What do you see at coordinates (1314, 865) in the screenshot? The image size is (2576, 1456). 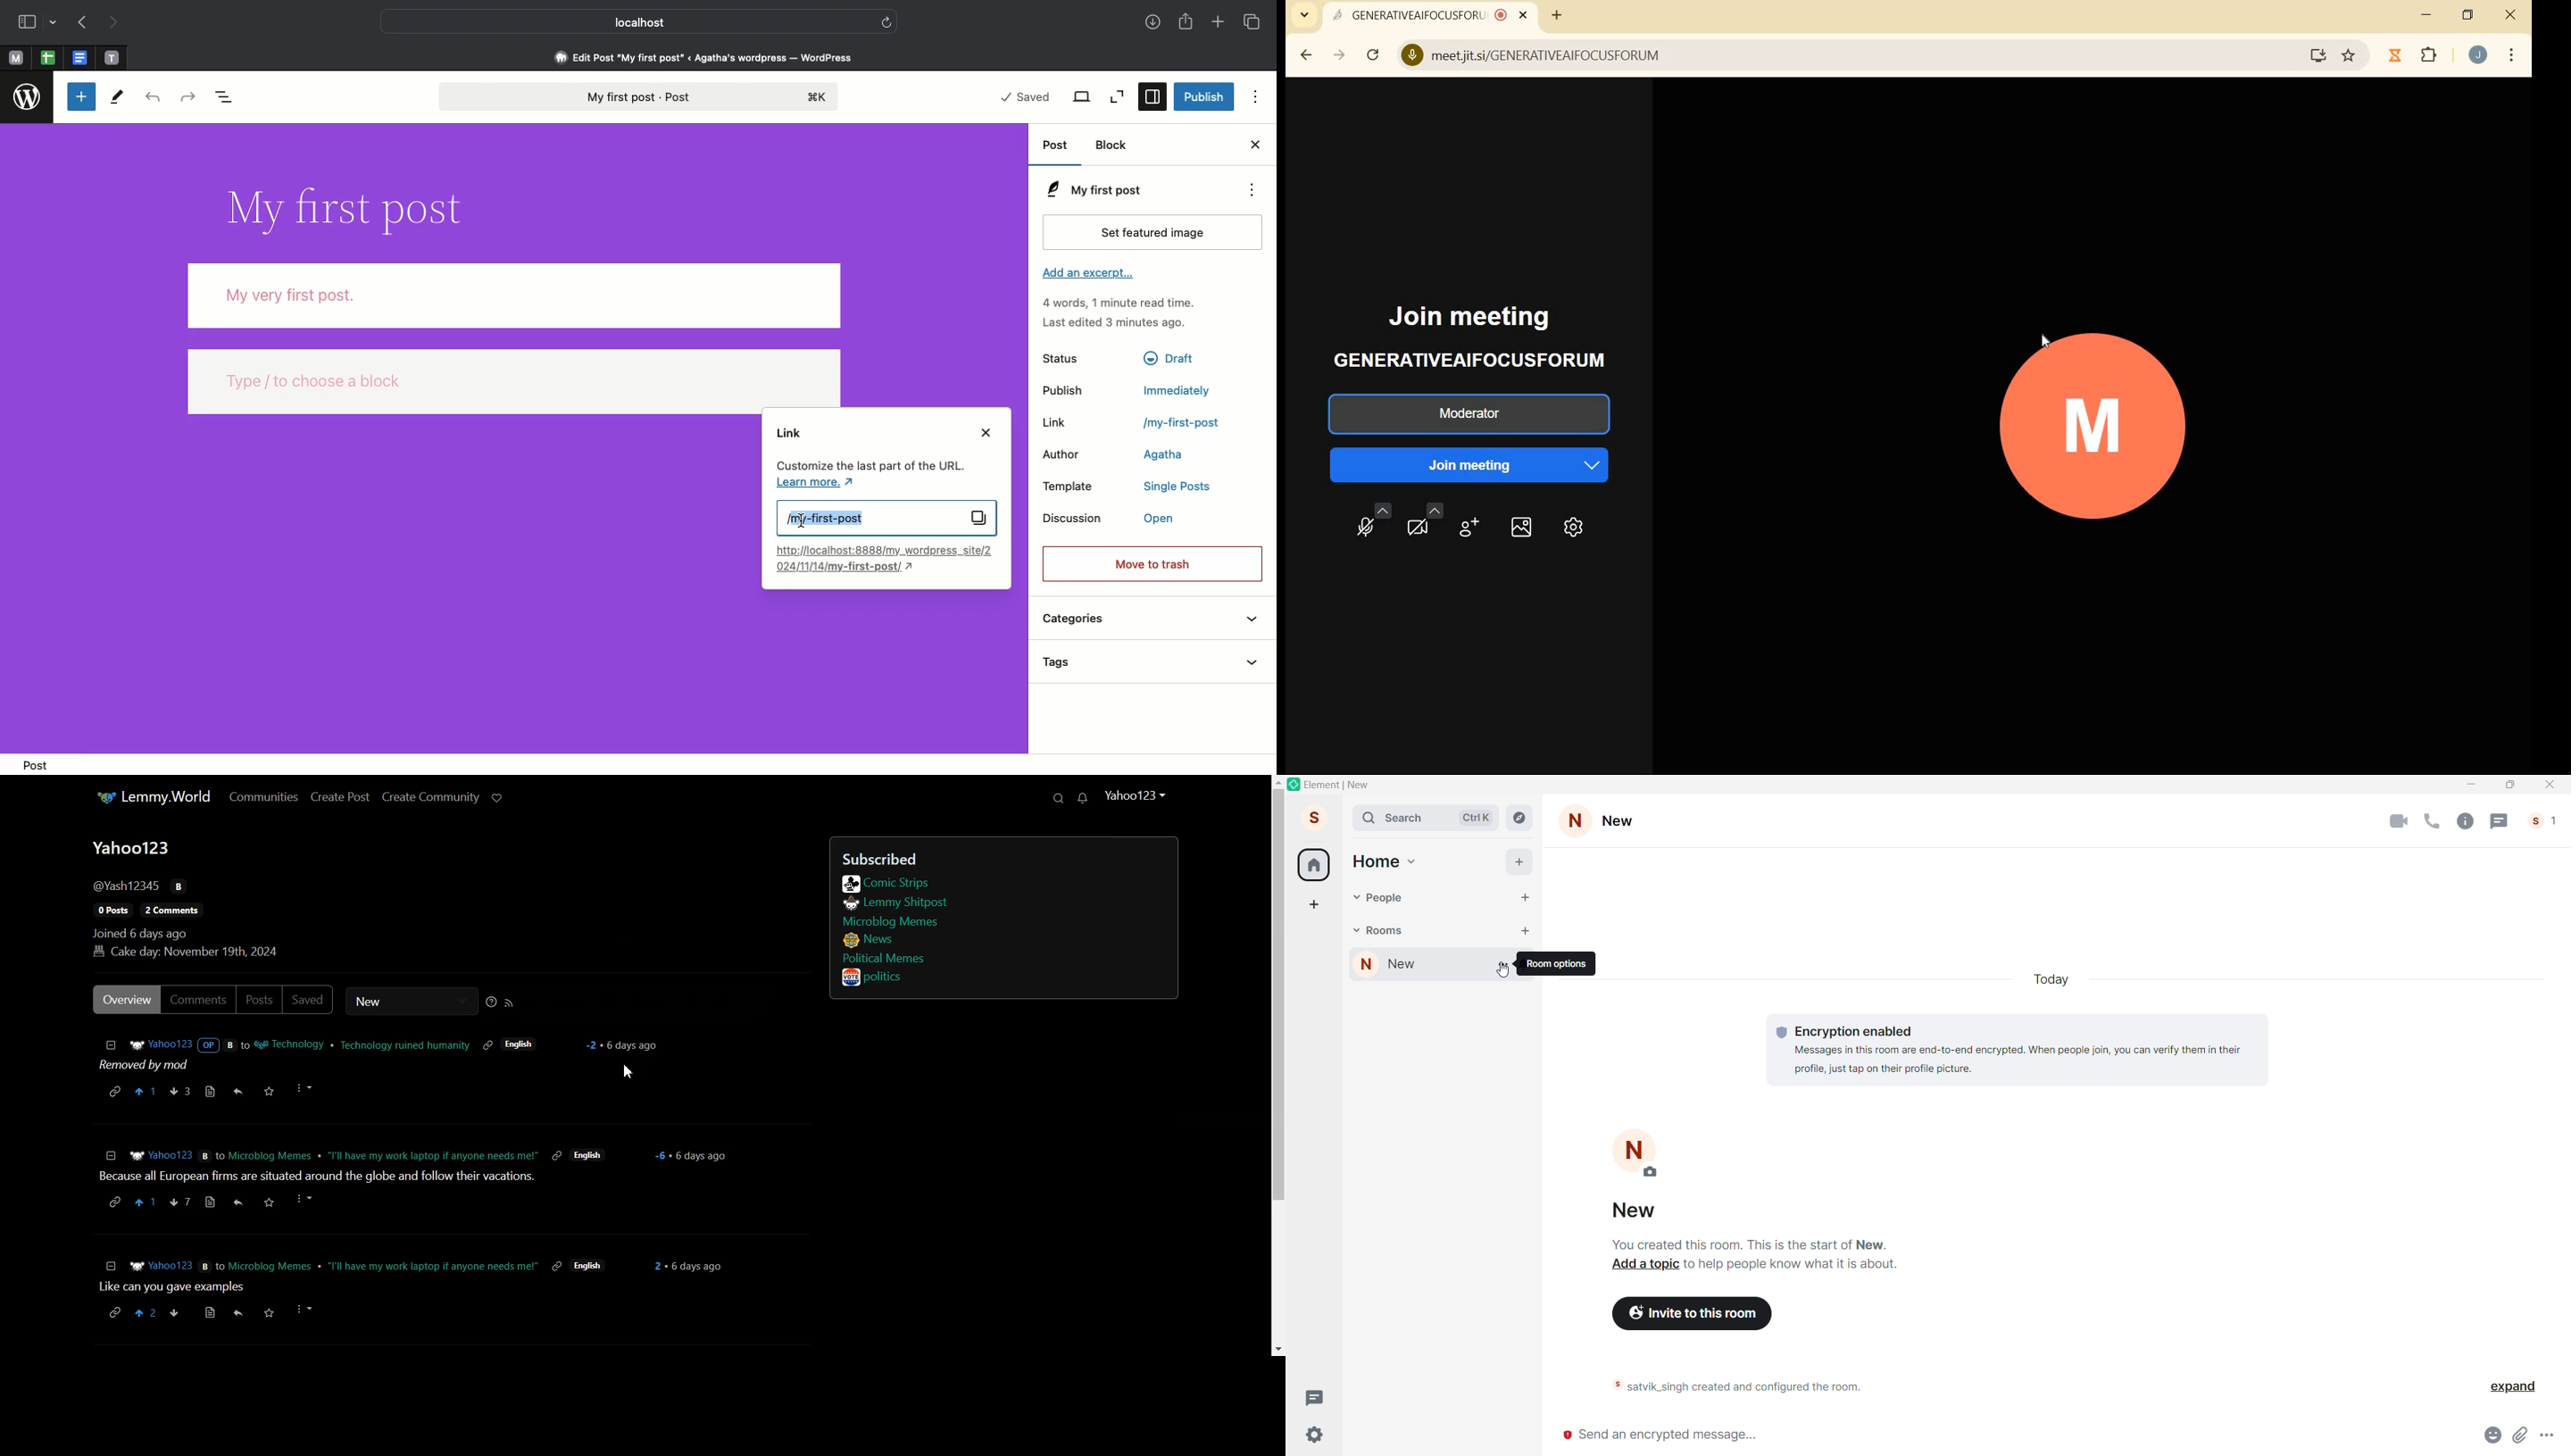 I see `Home` at bounding box center [1314, 865].